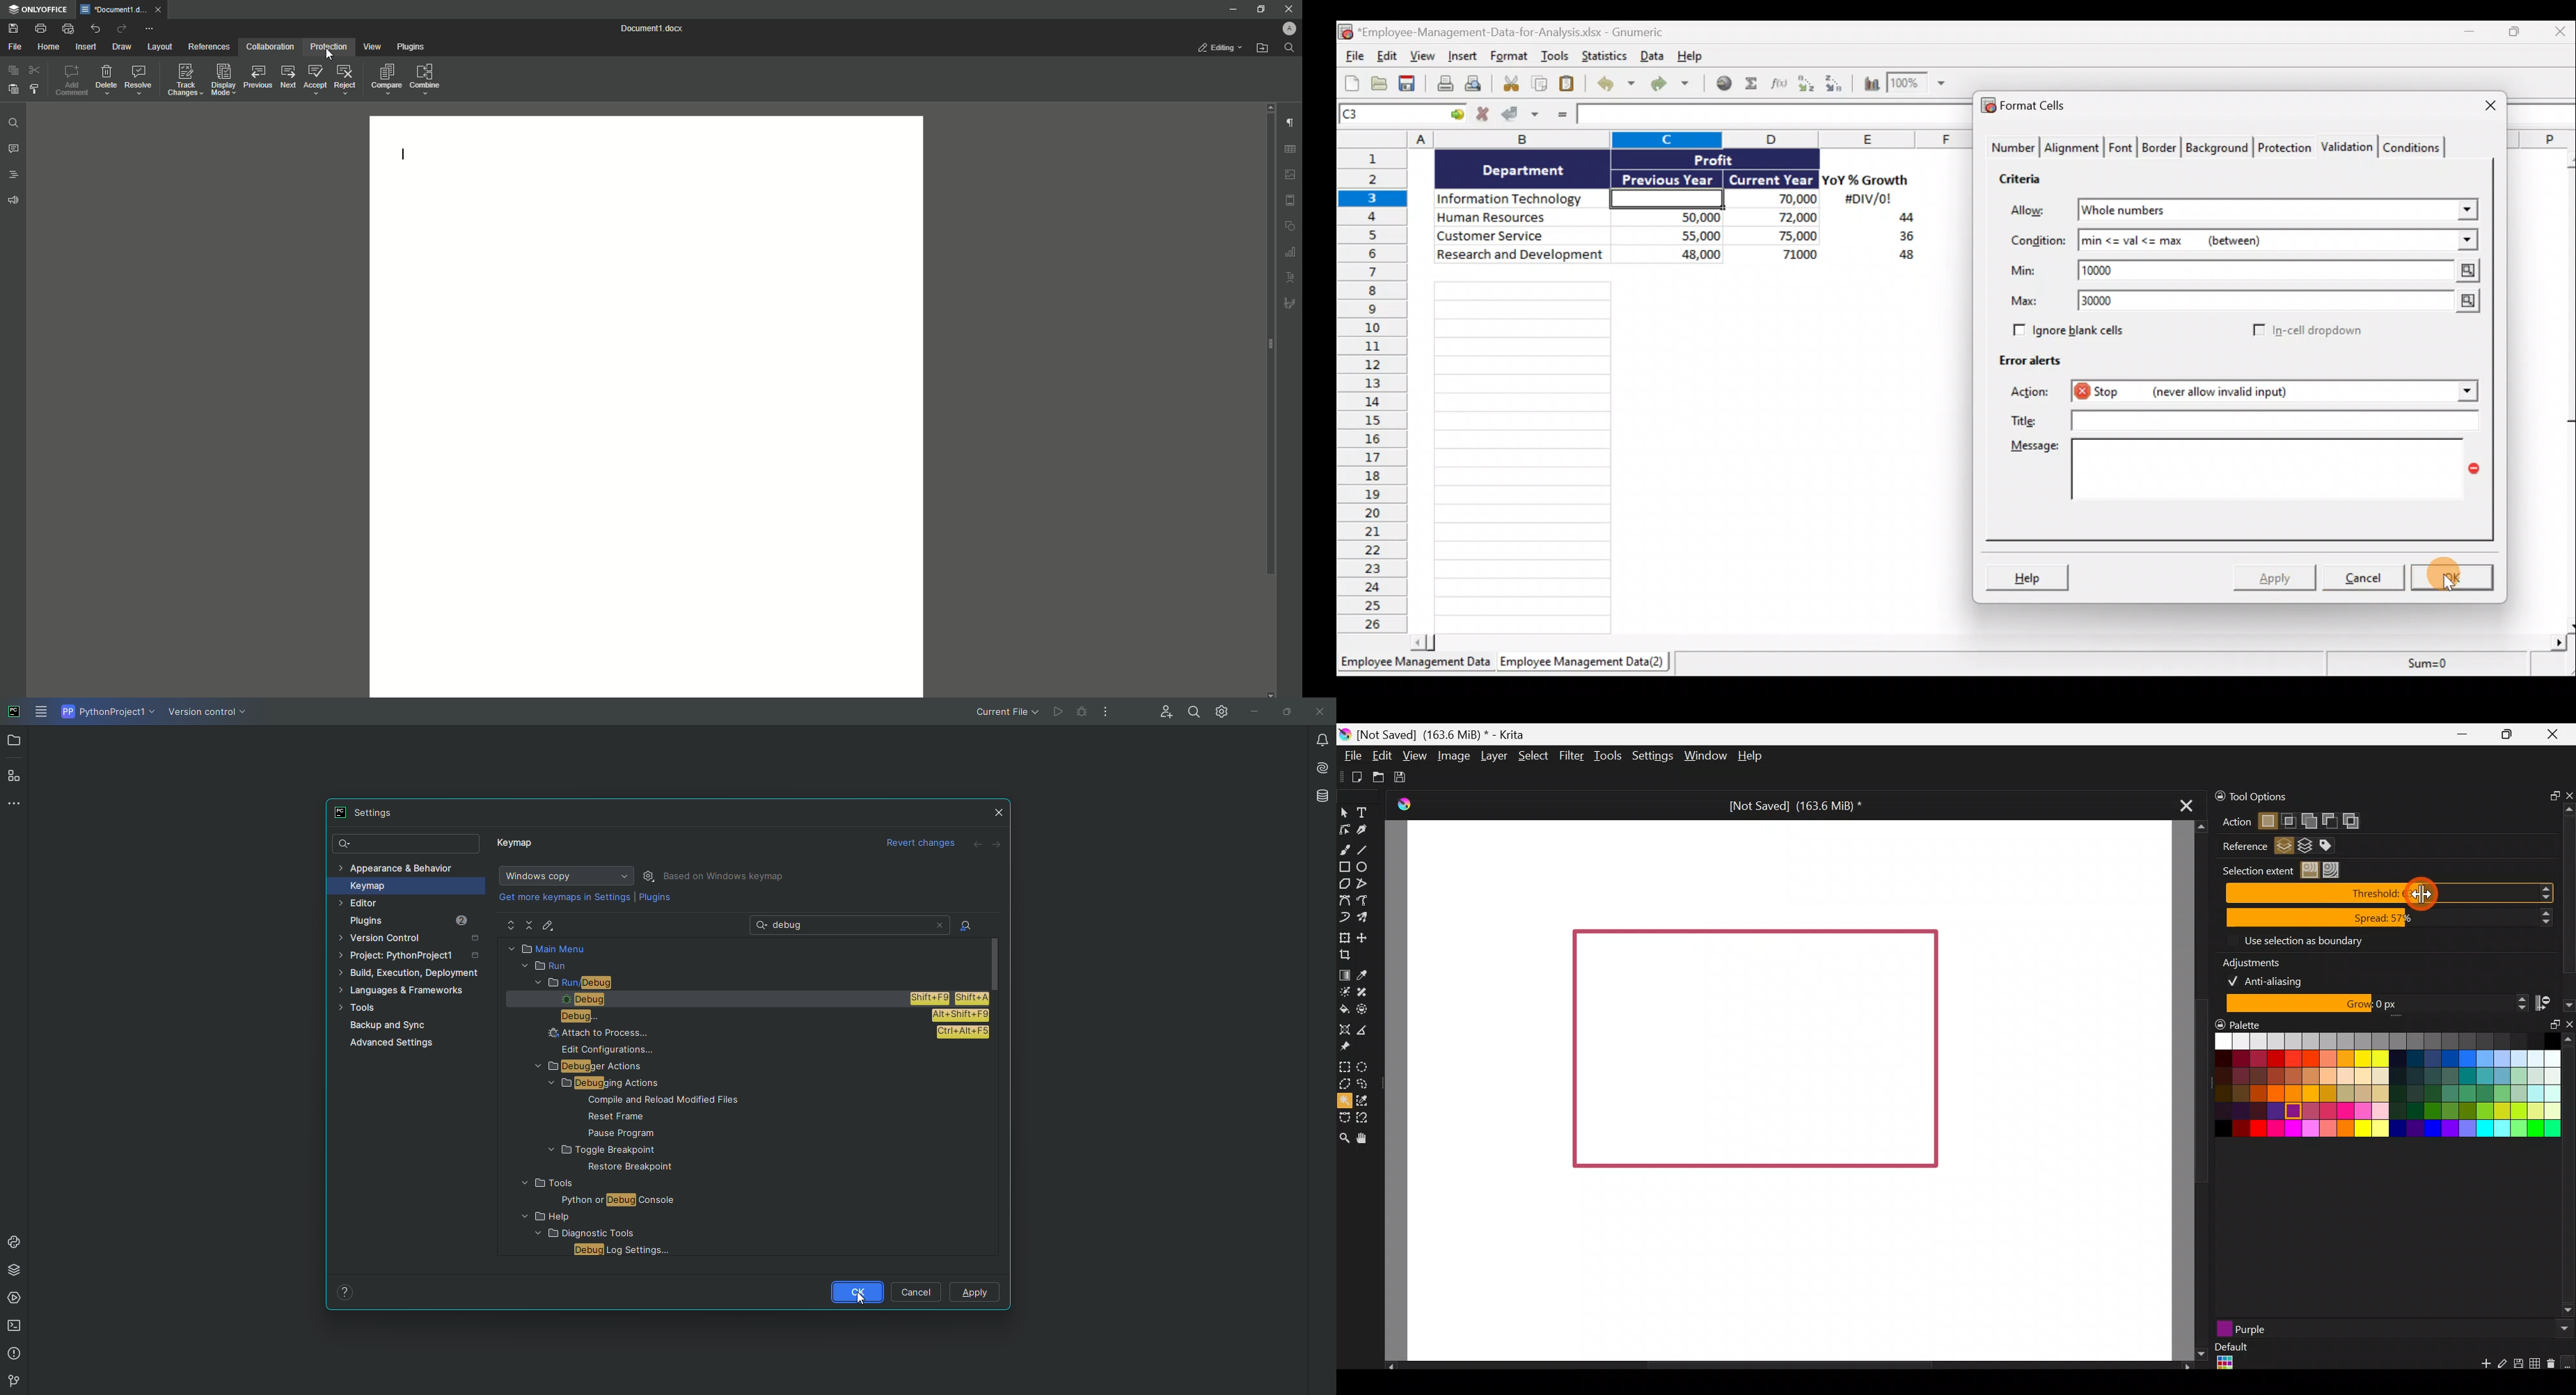 The height and width of the screenshot is (1400, 2576). Describe the element at coordinates (328, 47) in the screenshot. I see `Protection` at that location.